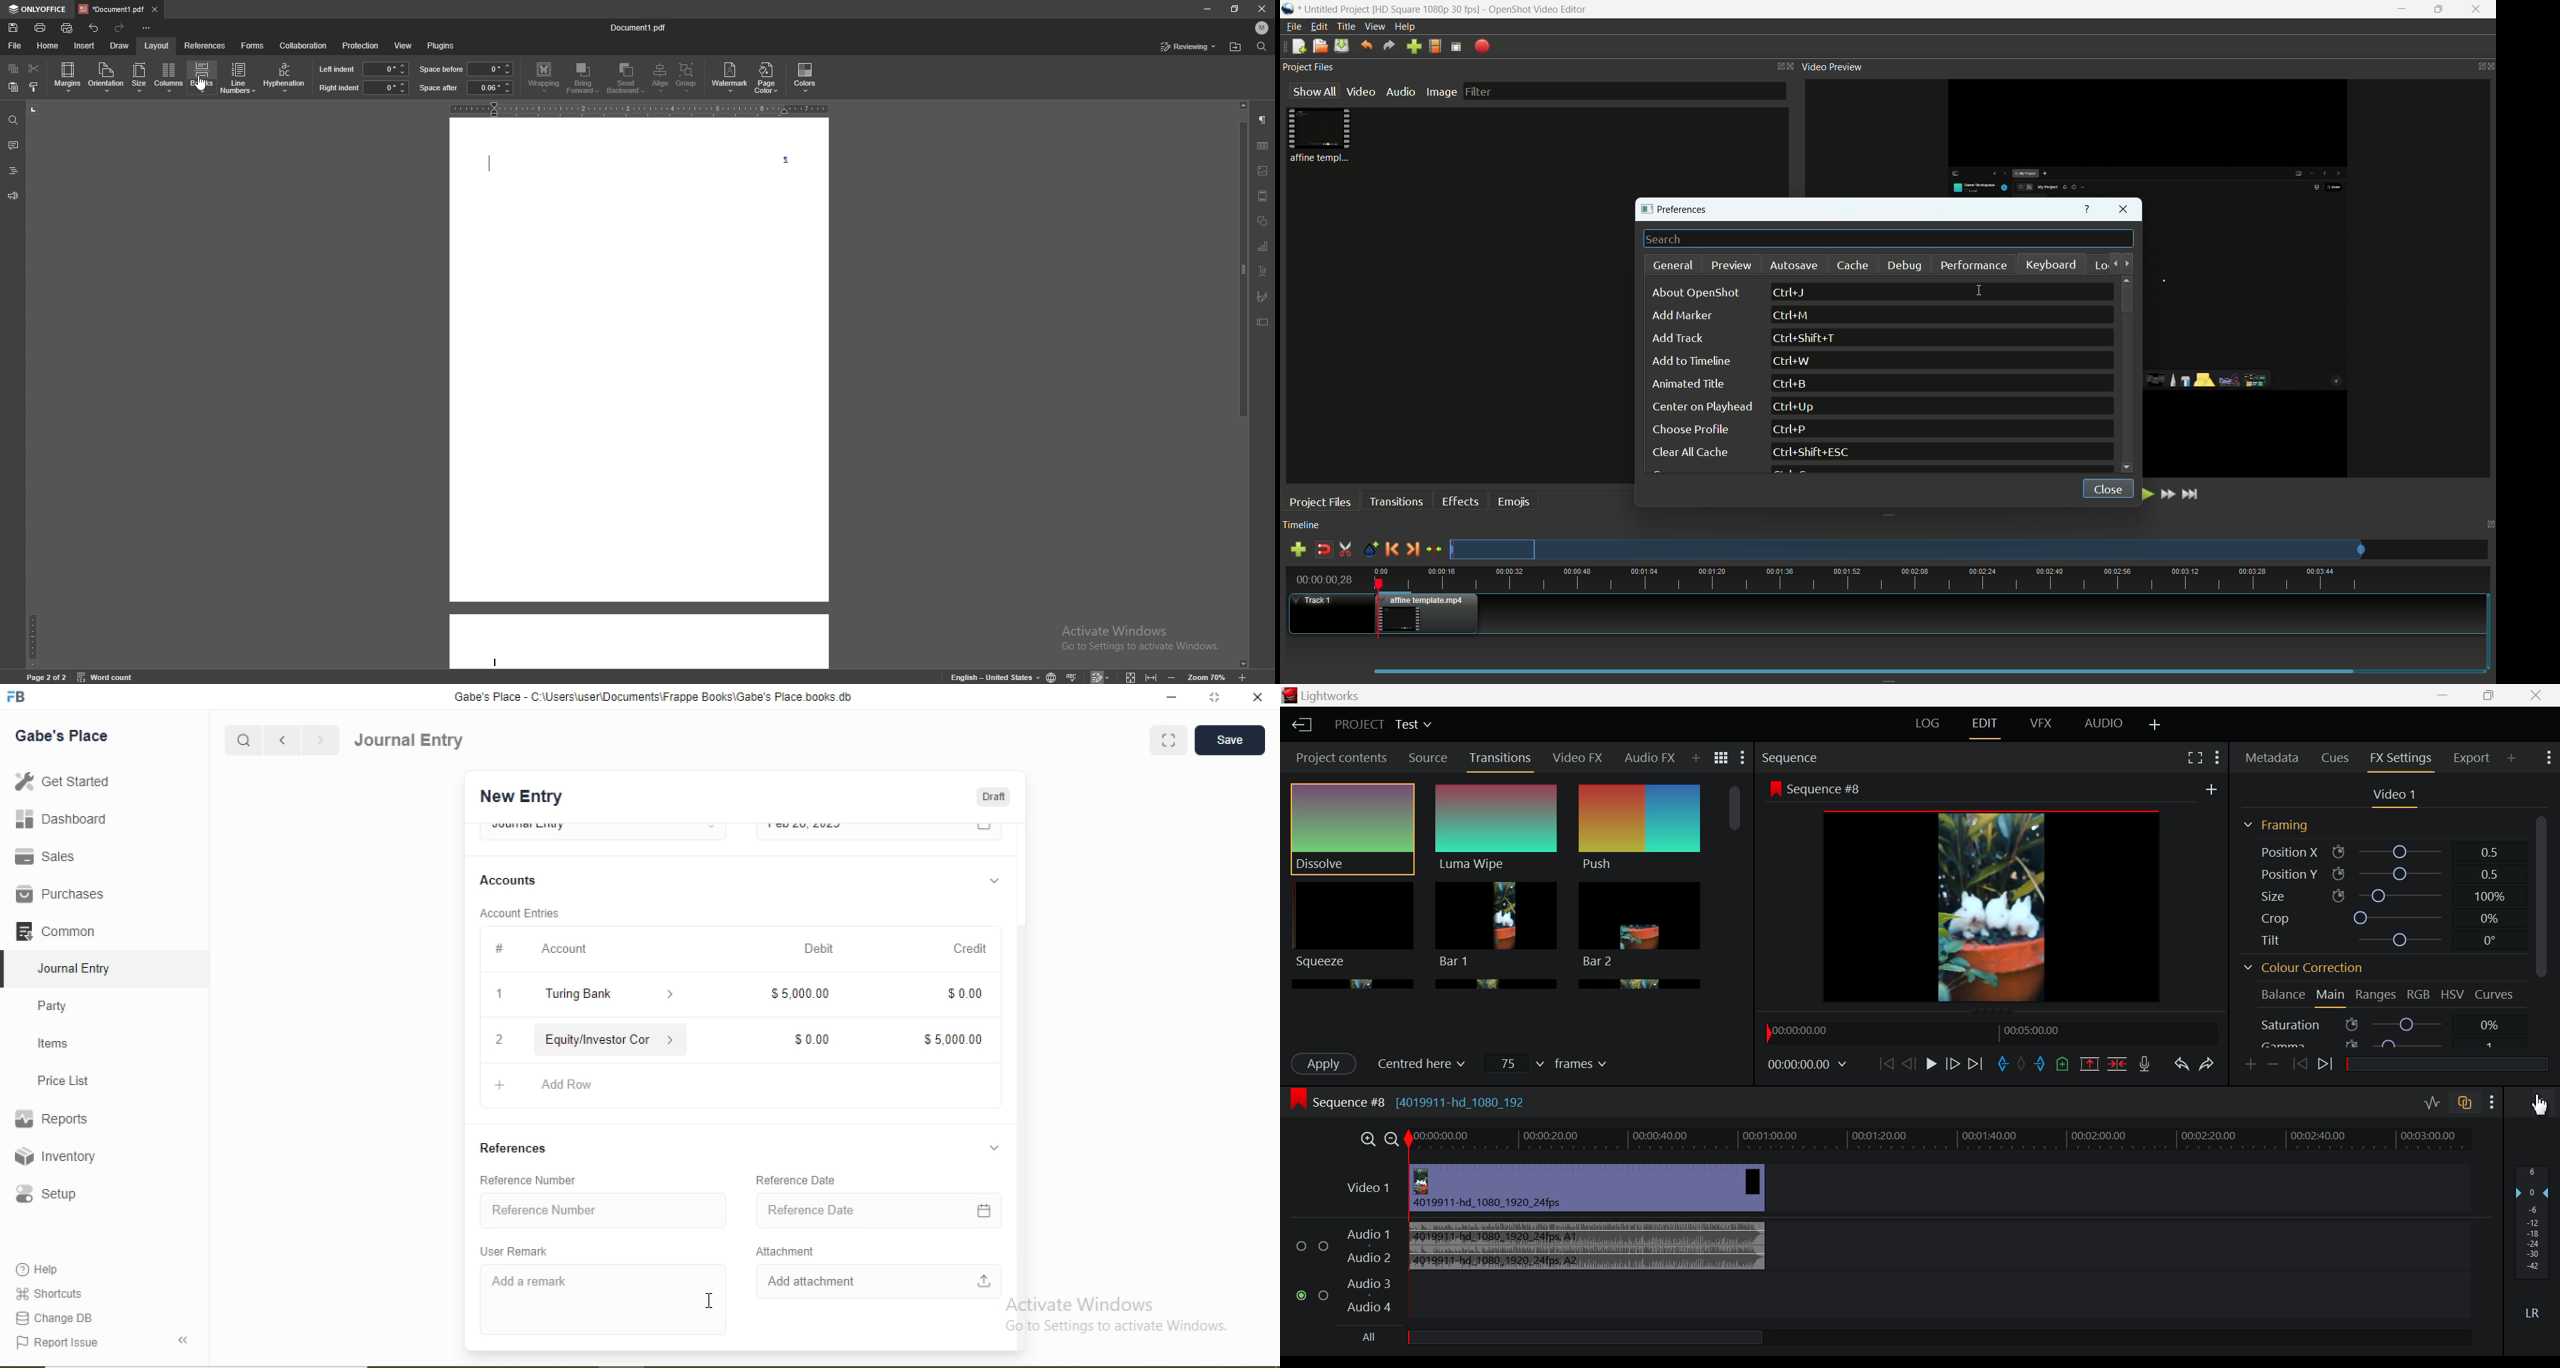 The width and height of the screenshot is (2576, 1372). Describe the element at coordinates (94, 28) in the screenshot. I see `undo` at that location.